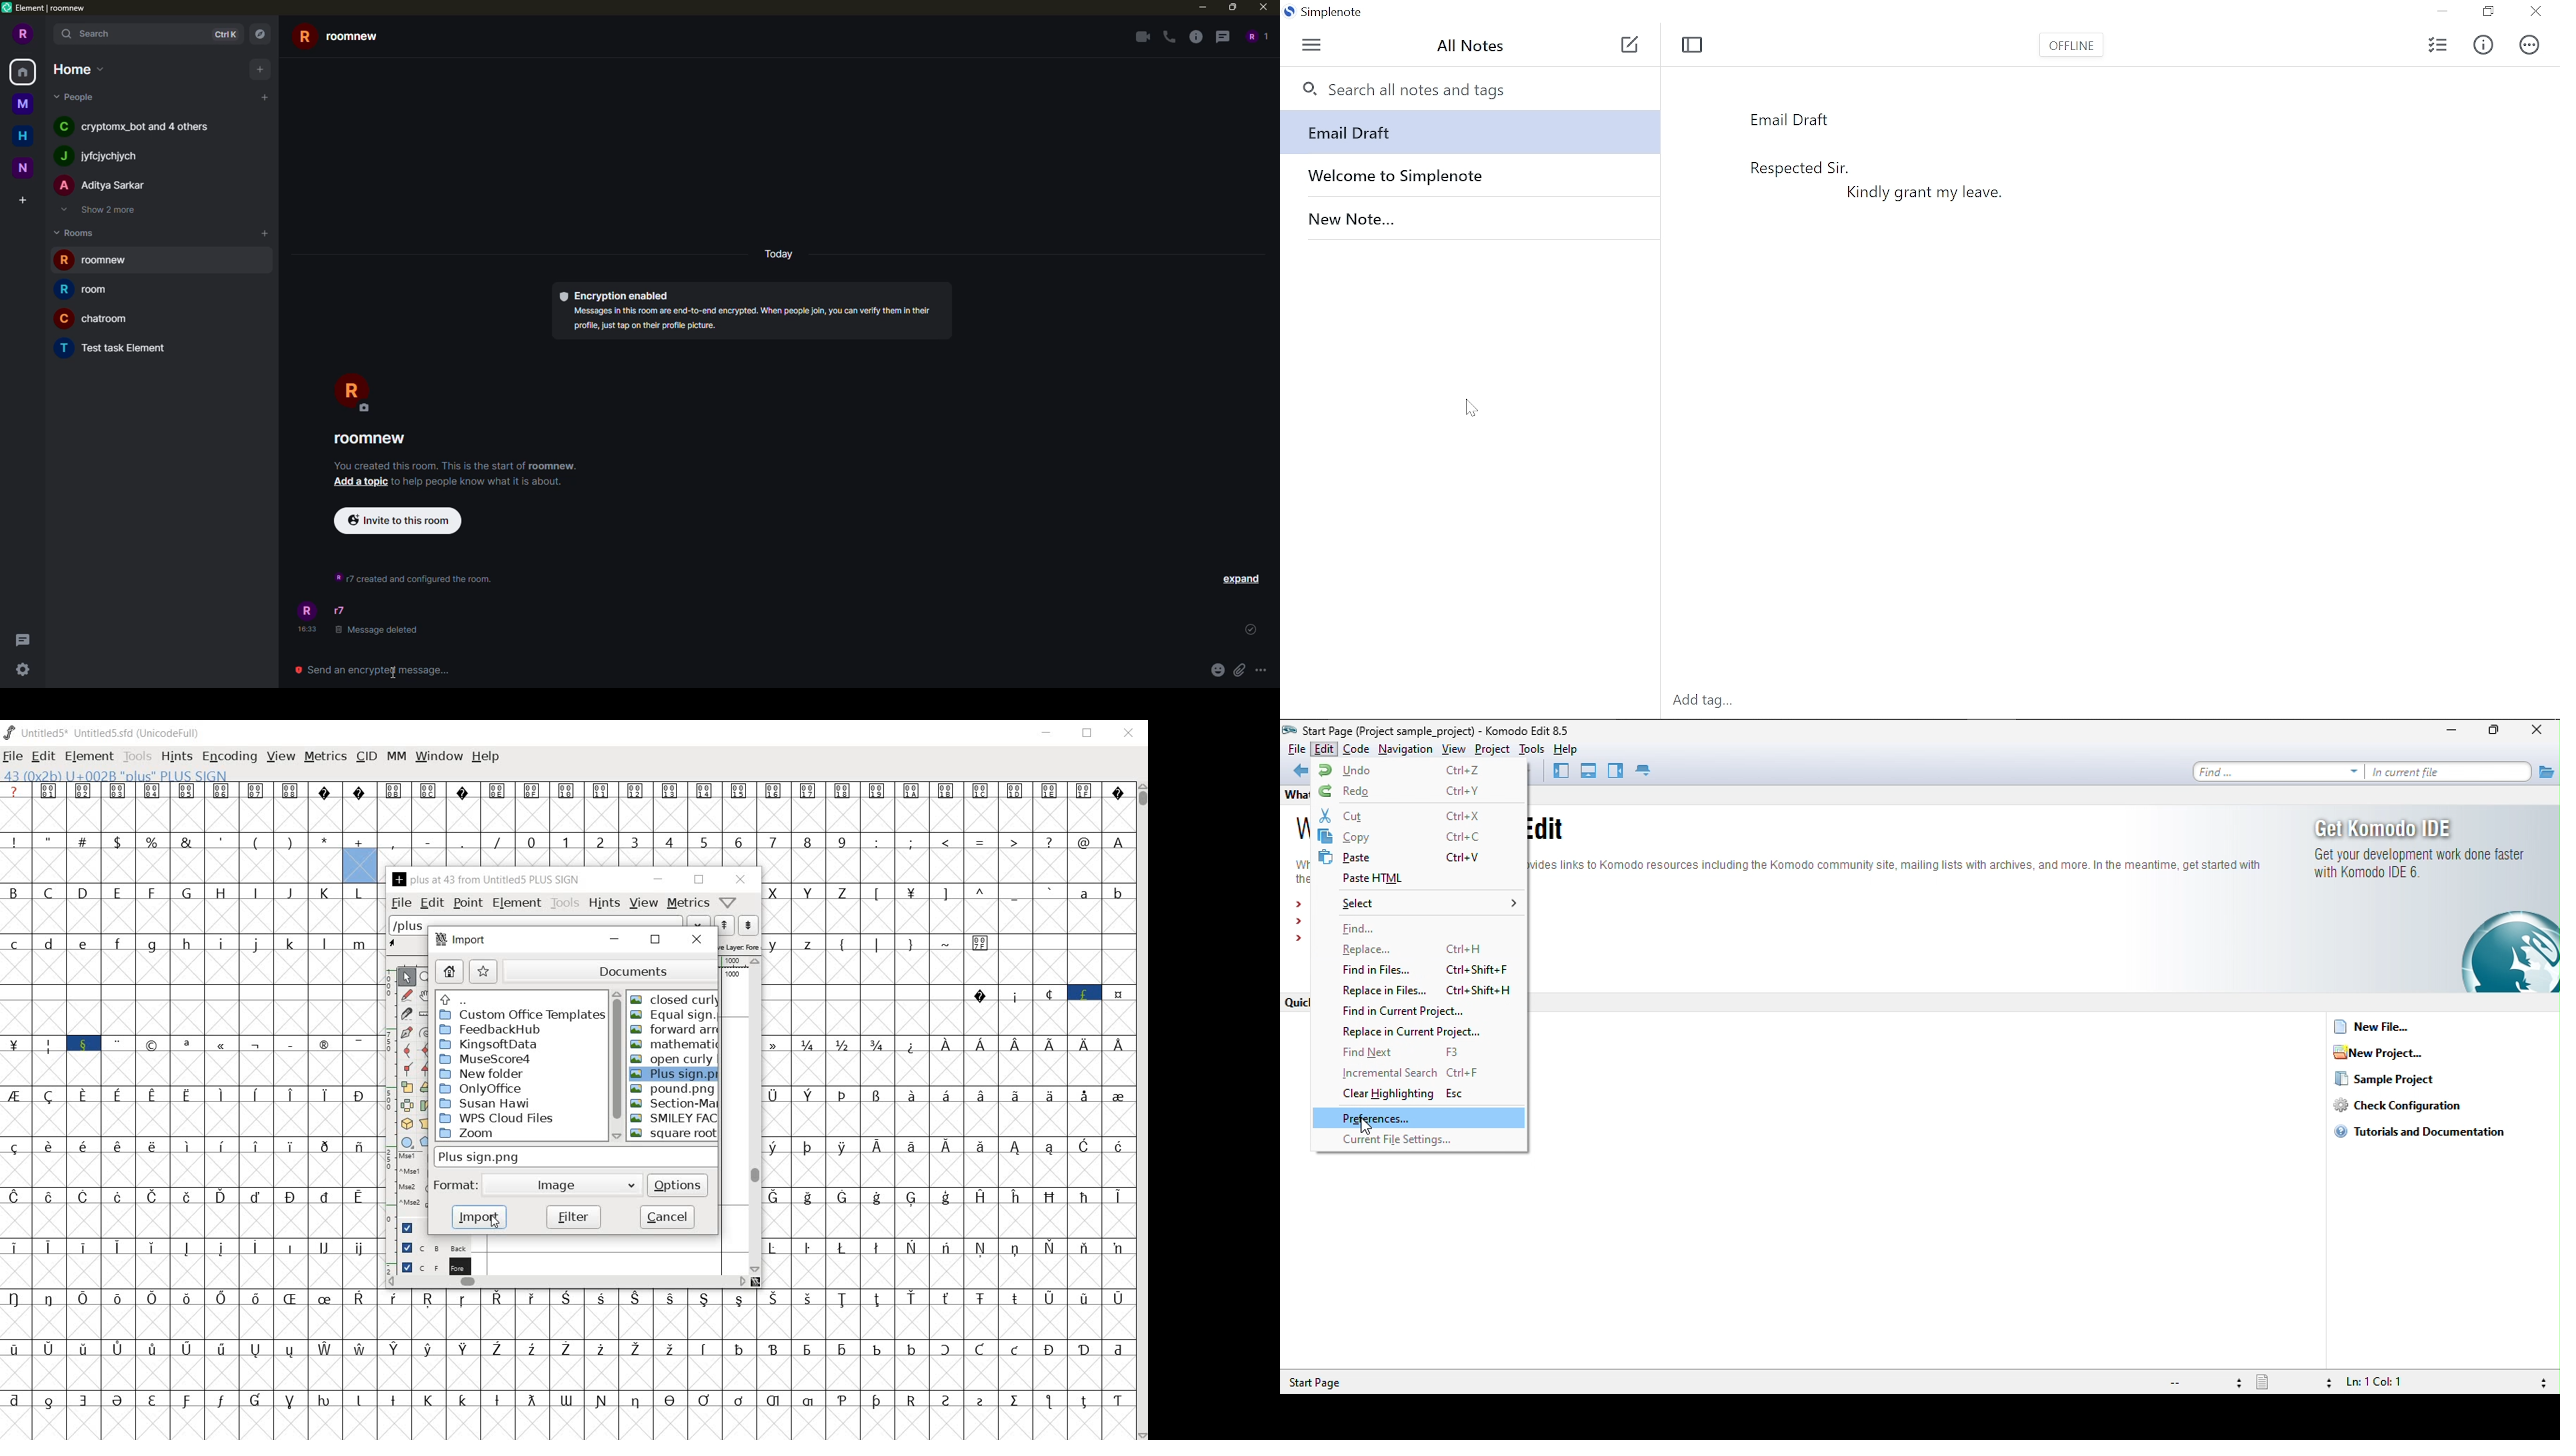 The height and width of the screenshot is (1456, 2576). Describe the element at coordinates (117, 349) in the screenshot. I see `room` at that location.